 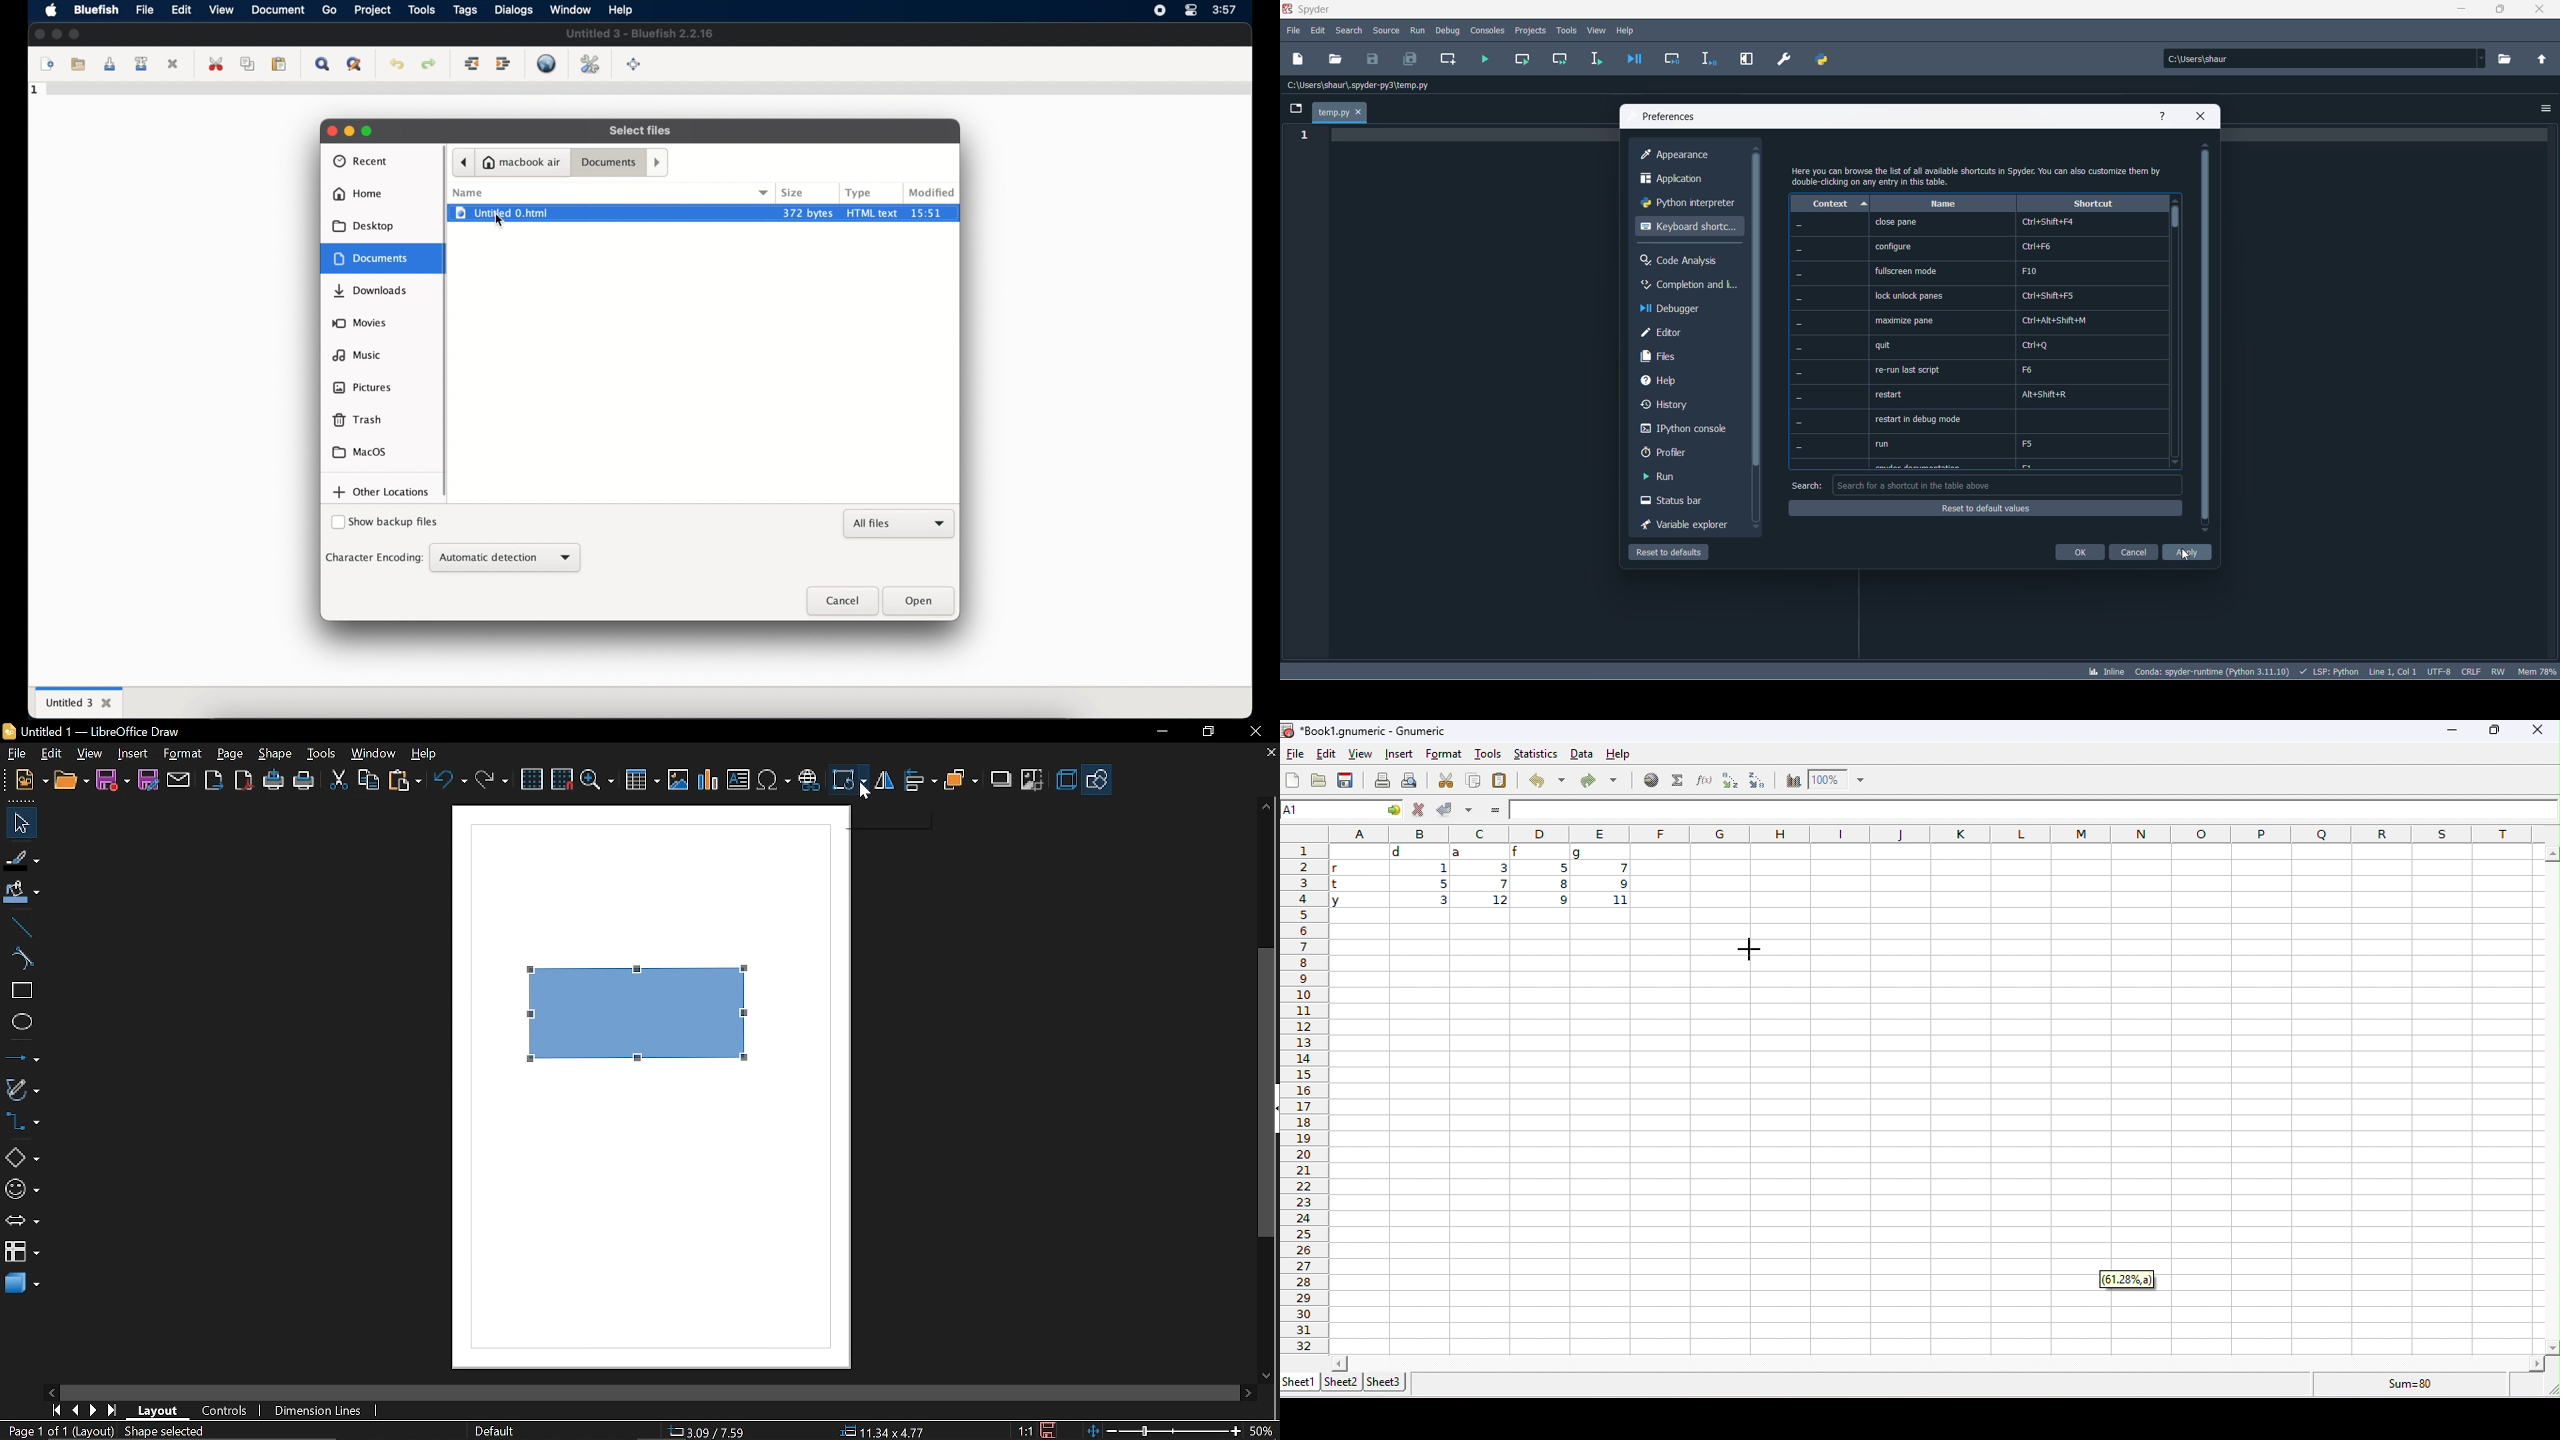 I want to click on sheet2, so click(x=1341, y=1383).